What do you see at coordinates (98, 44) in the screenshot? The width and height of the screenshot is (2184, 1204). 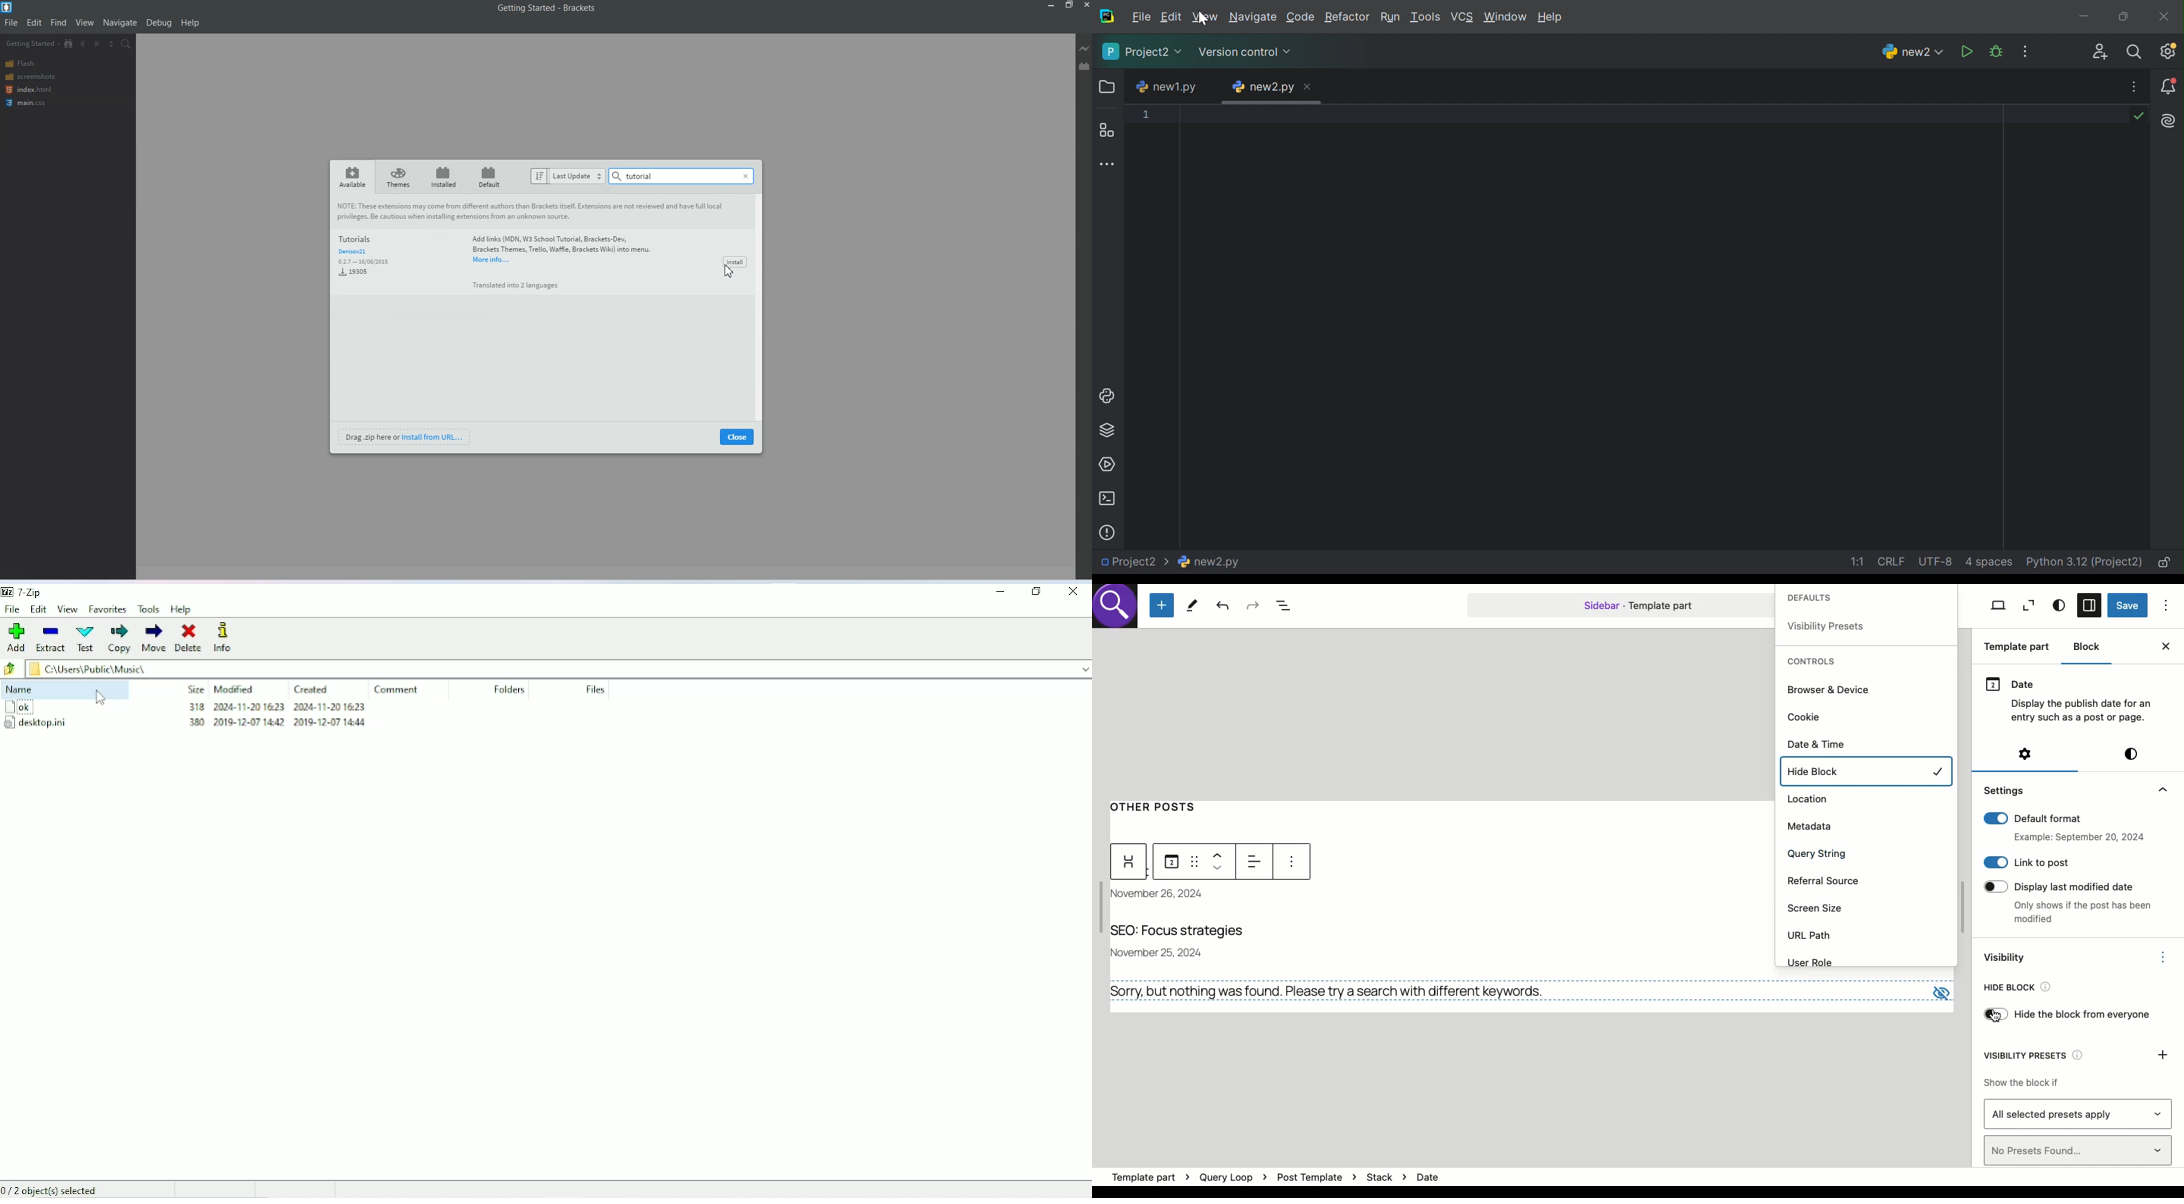 I see `Navigate Forwards` at bounding box center [98, 44].